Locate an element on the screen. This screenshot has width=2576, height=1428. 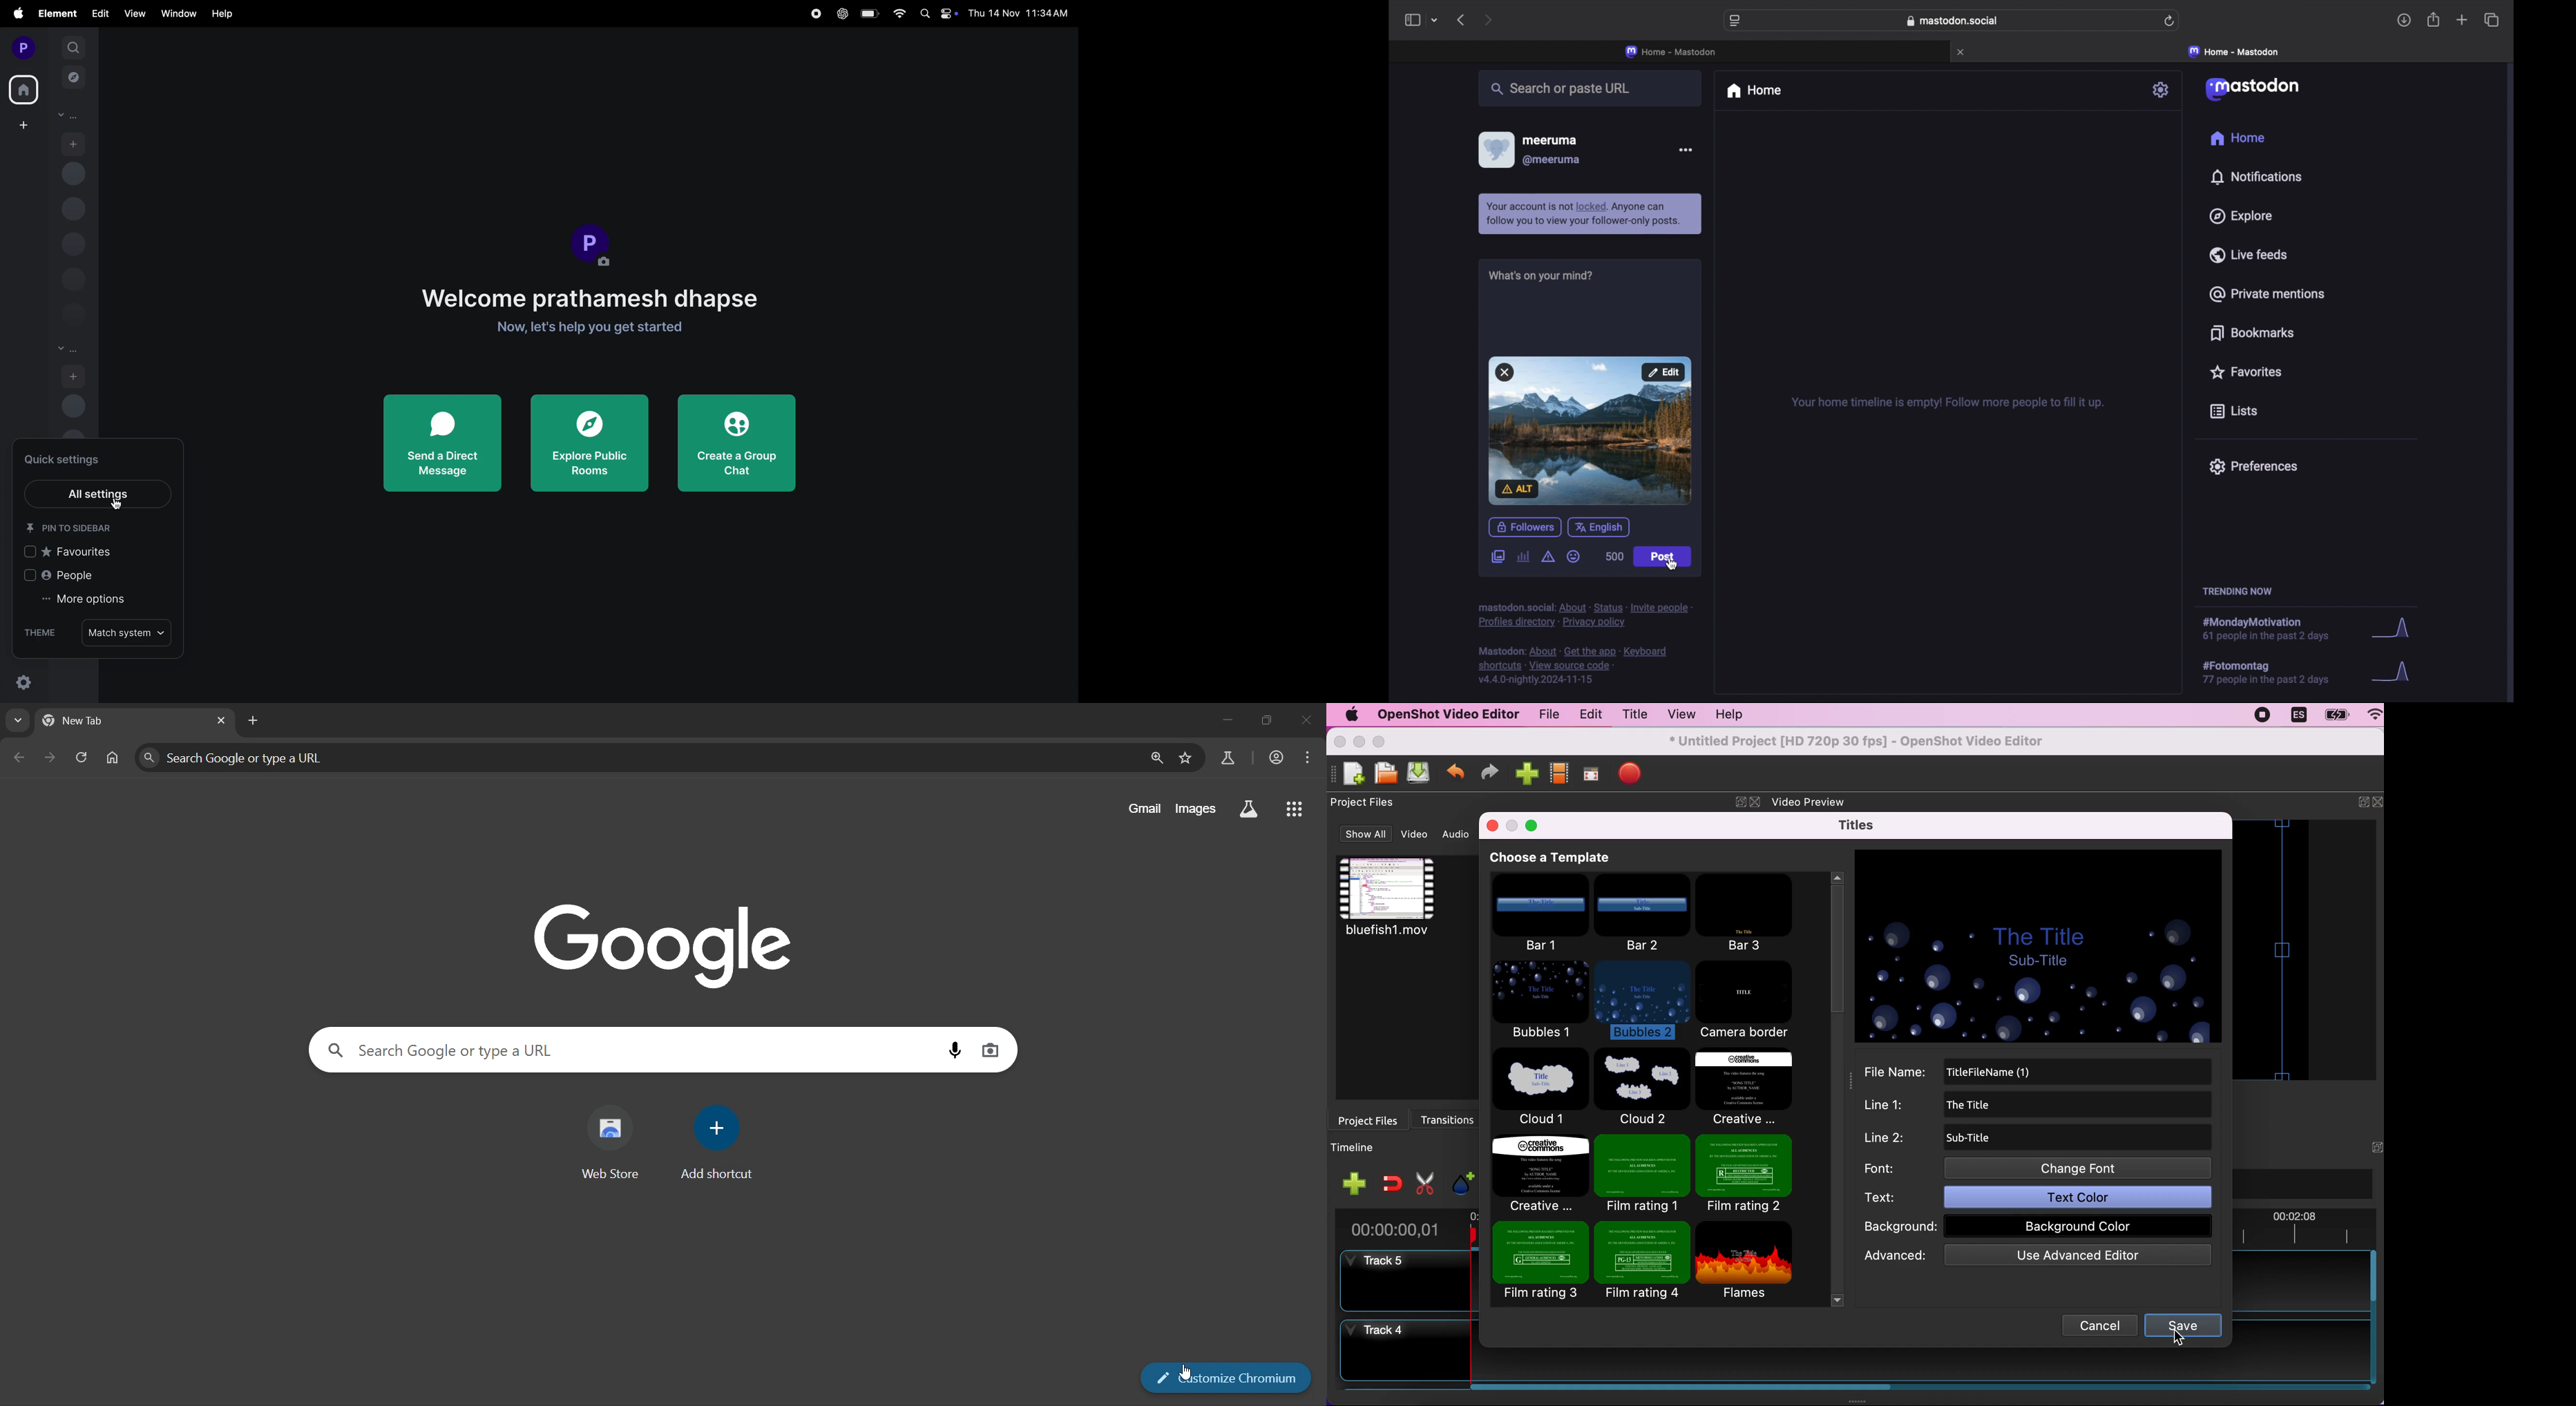
file name: is located at coordinates (1900, 1072).